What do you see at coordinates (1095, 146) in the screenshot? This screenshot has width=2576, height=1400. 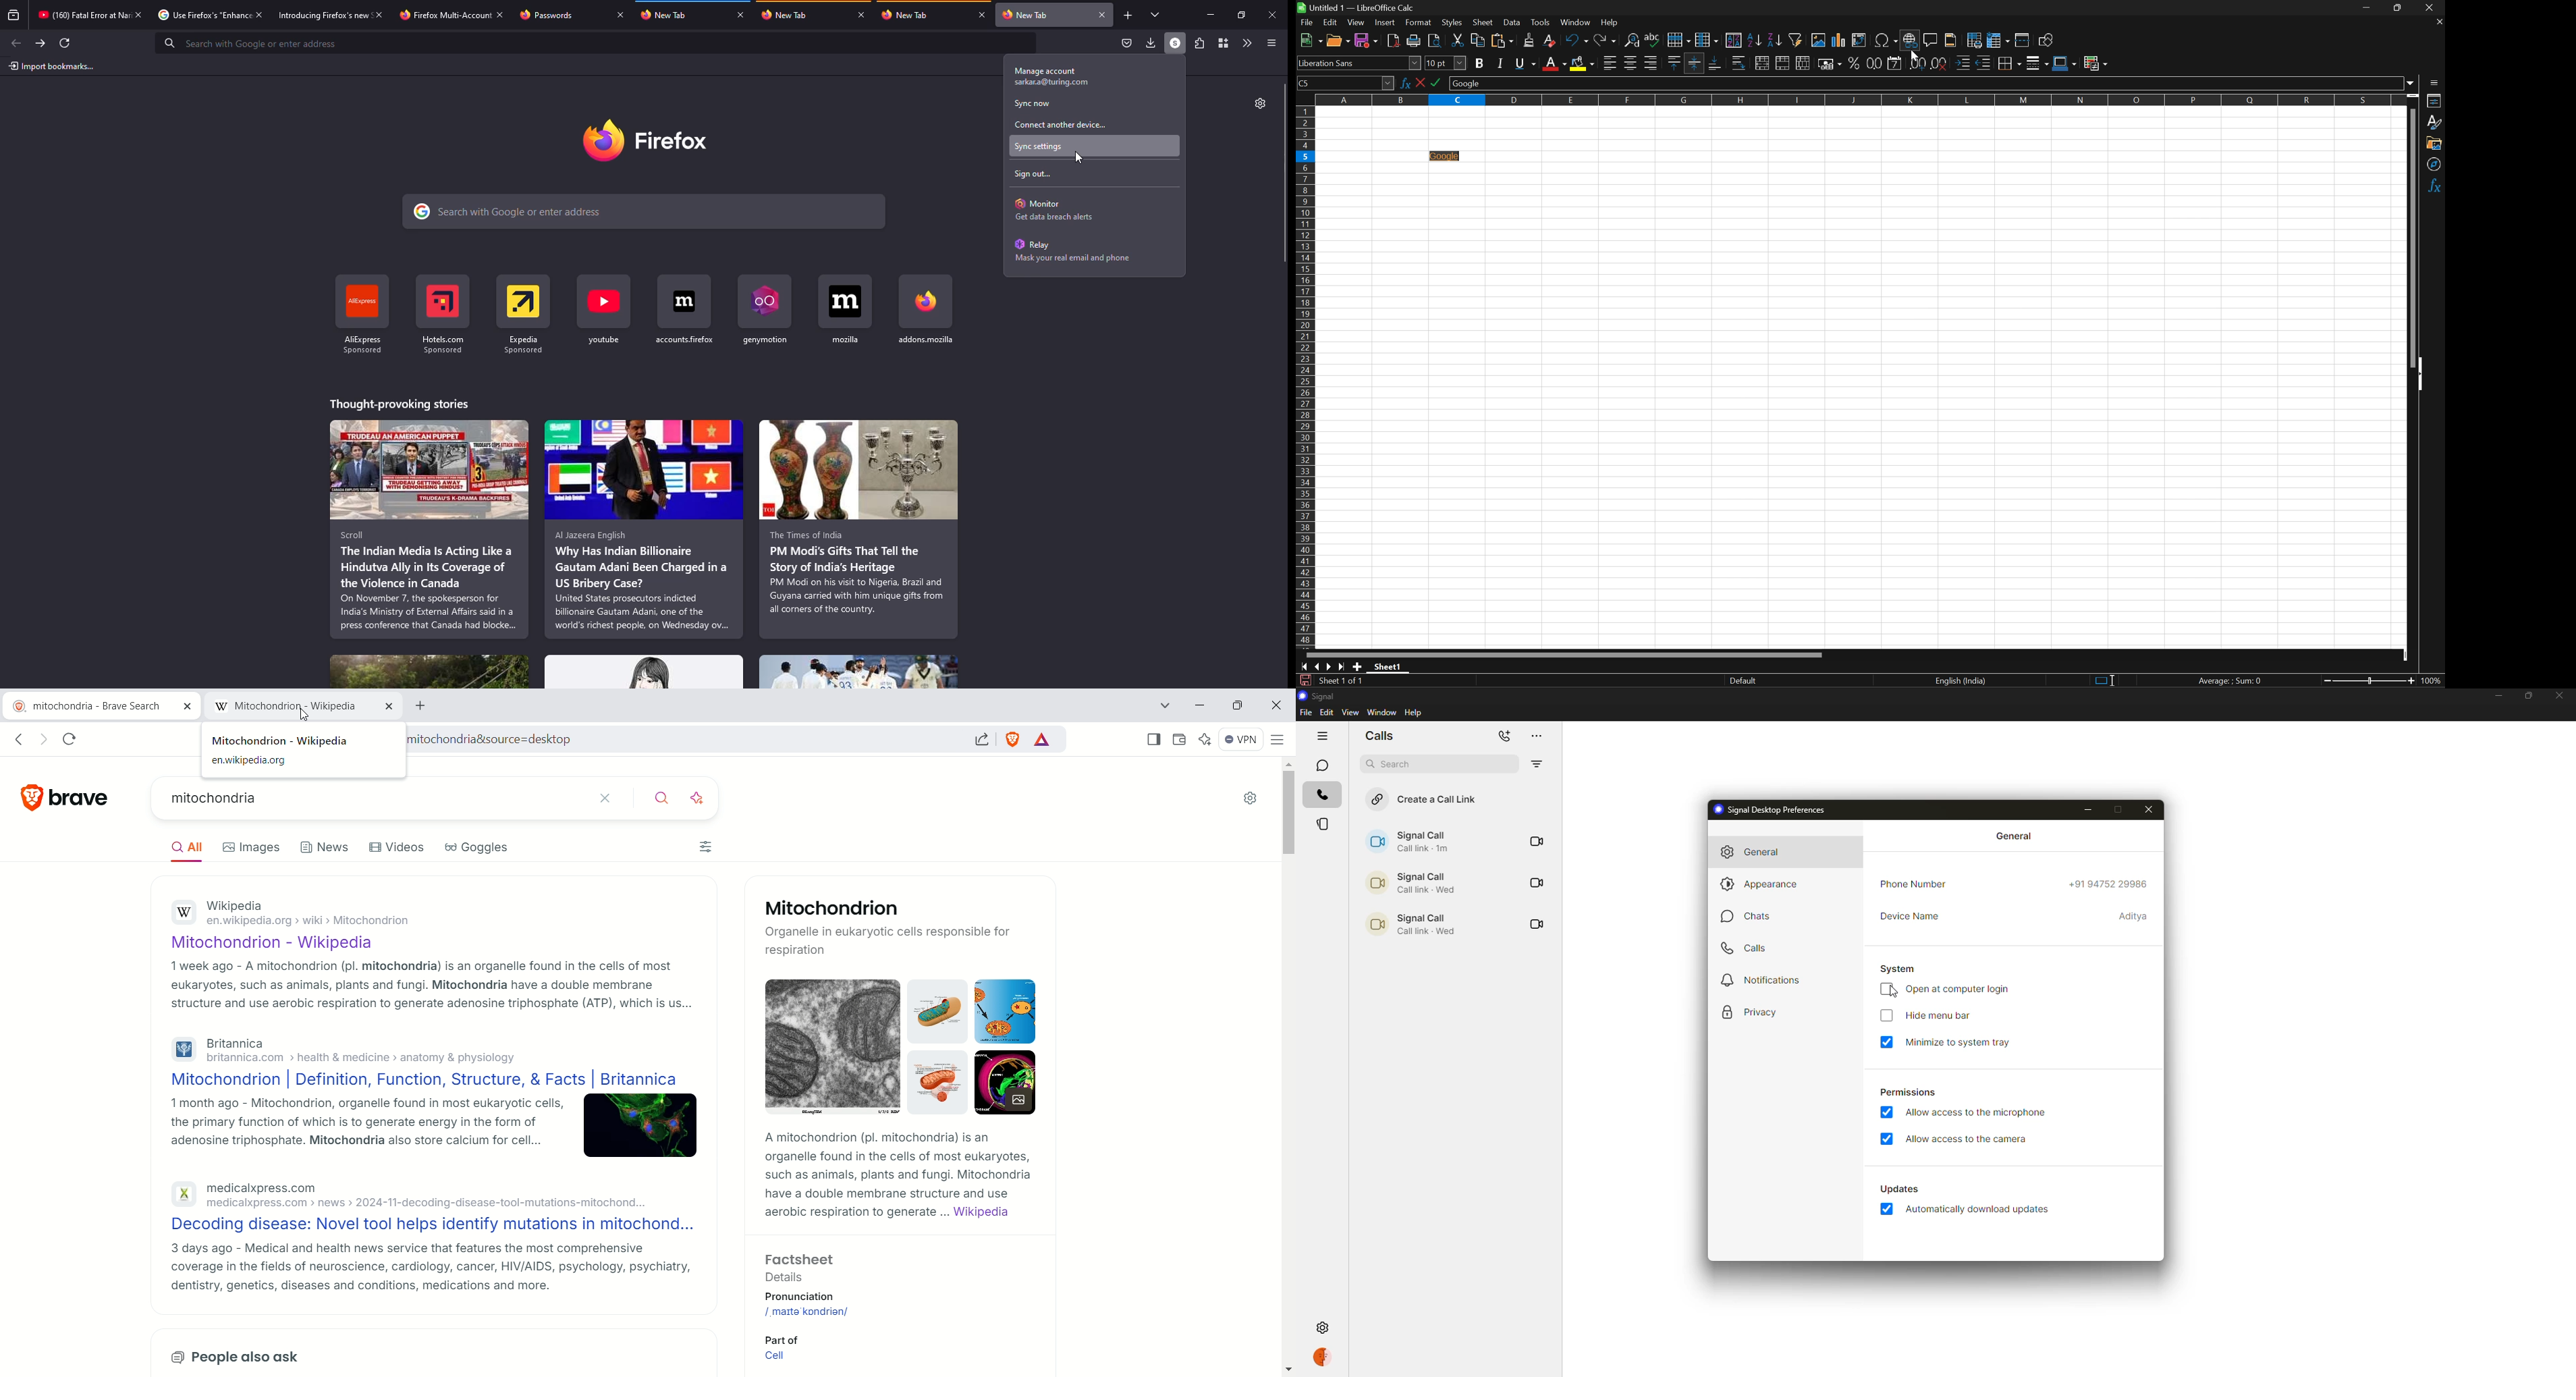 I see `sync settings` at bounding box center [1095, 146].